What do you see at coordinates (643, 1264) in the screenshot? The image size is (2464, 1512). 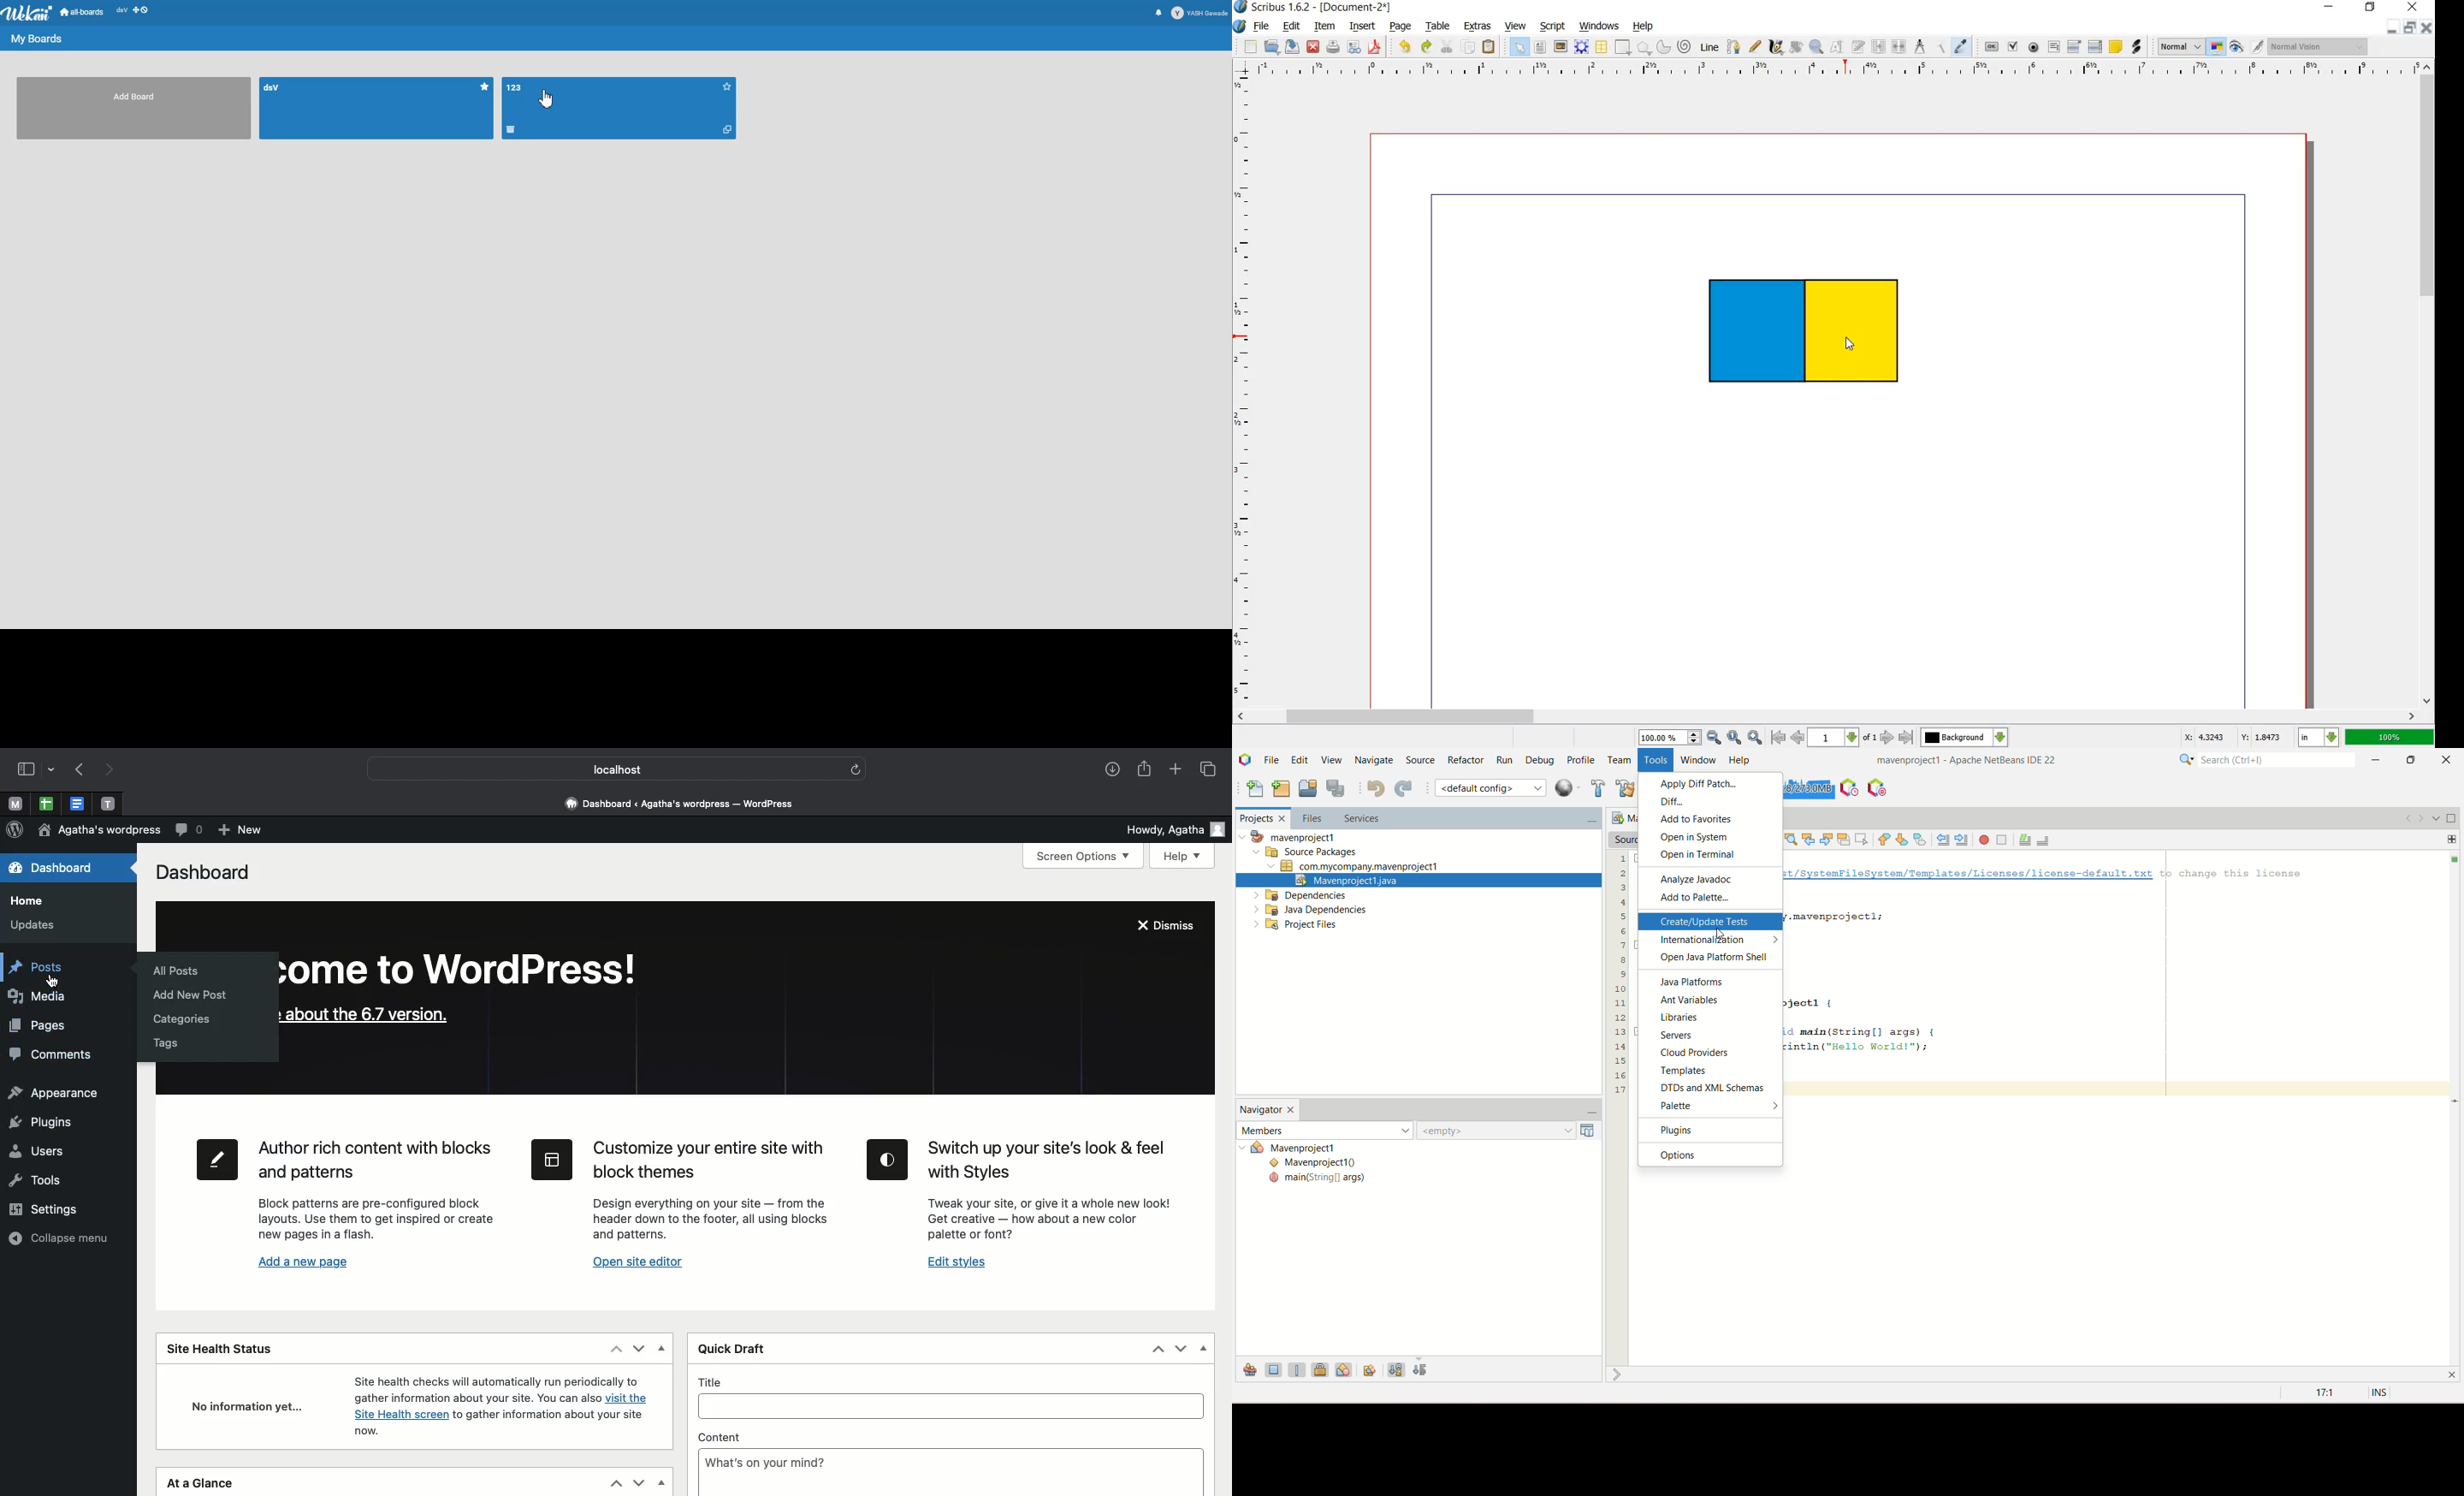 I see `Open site editor` at bounding box center [643, 1264].